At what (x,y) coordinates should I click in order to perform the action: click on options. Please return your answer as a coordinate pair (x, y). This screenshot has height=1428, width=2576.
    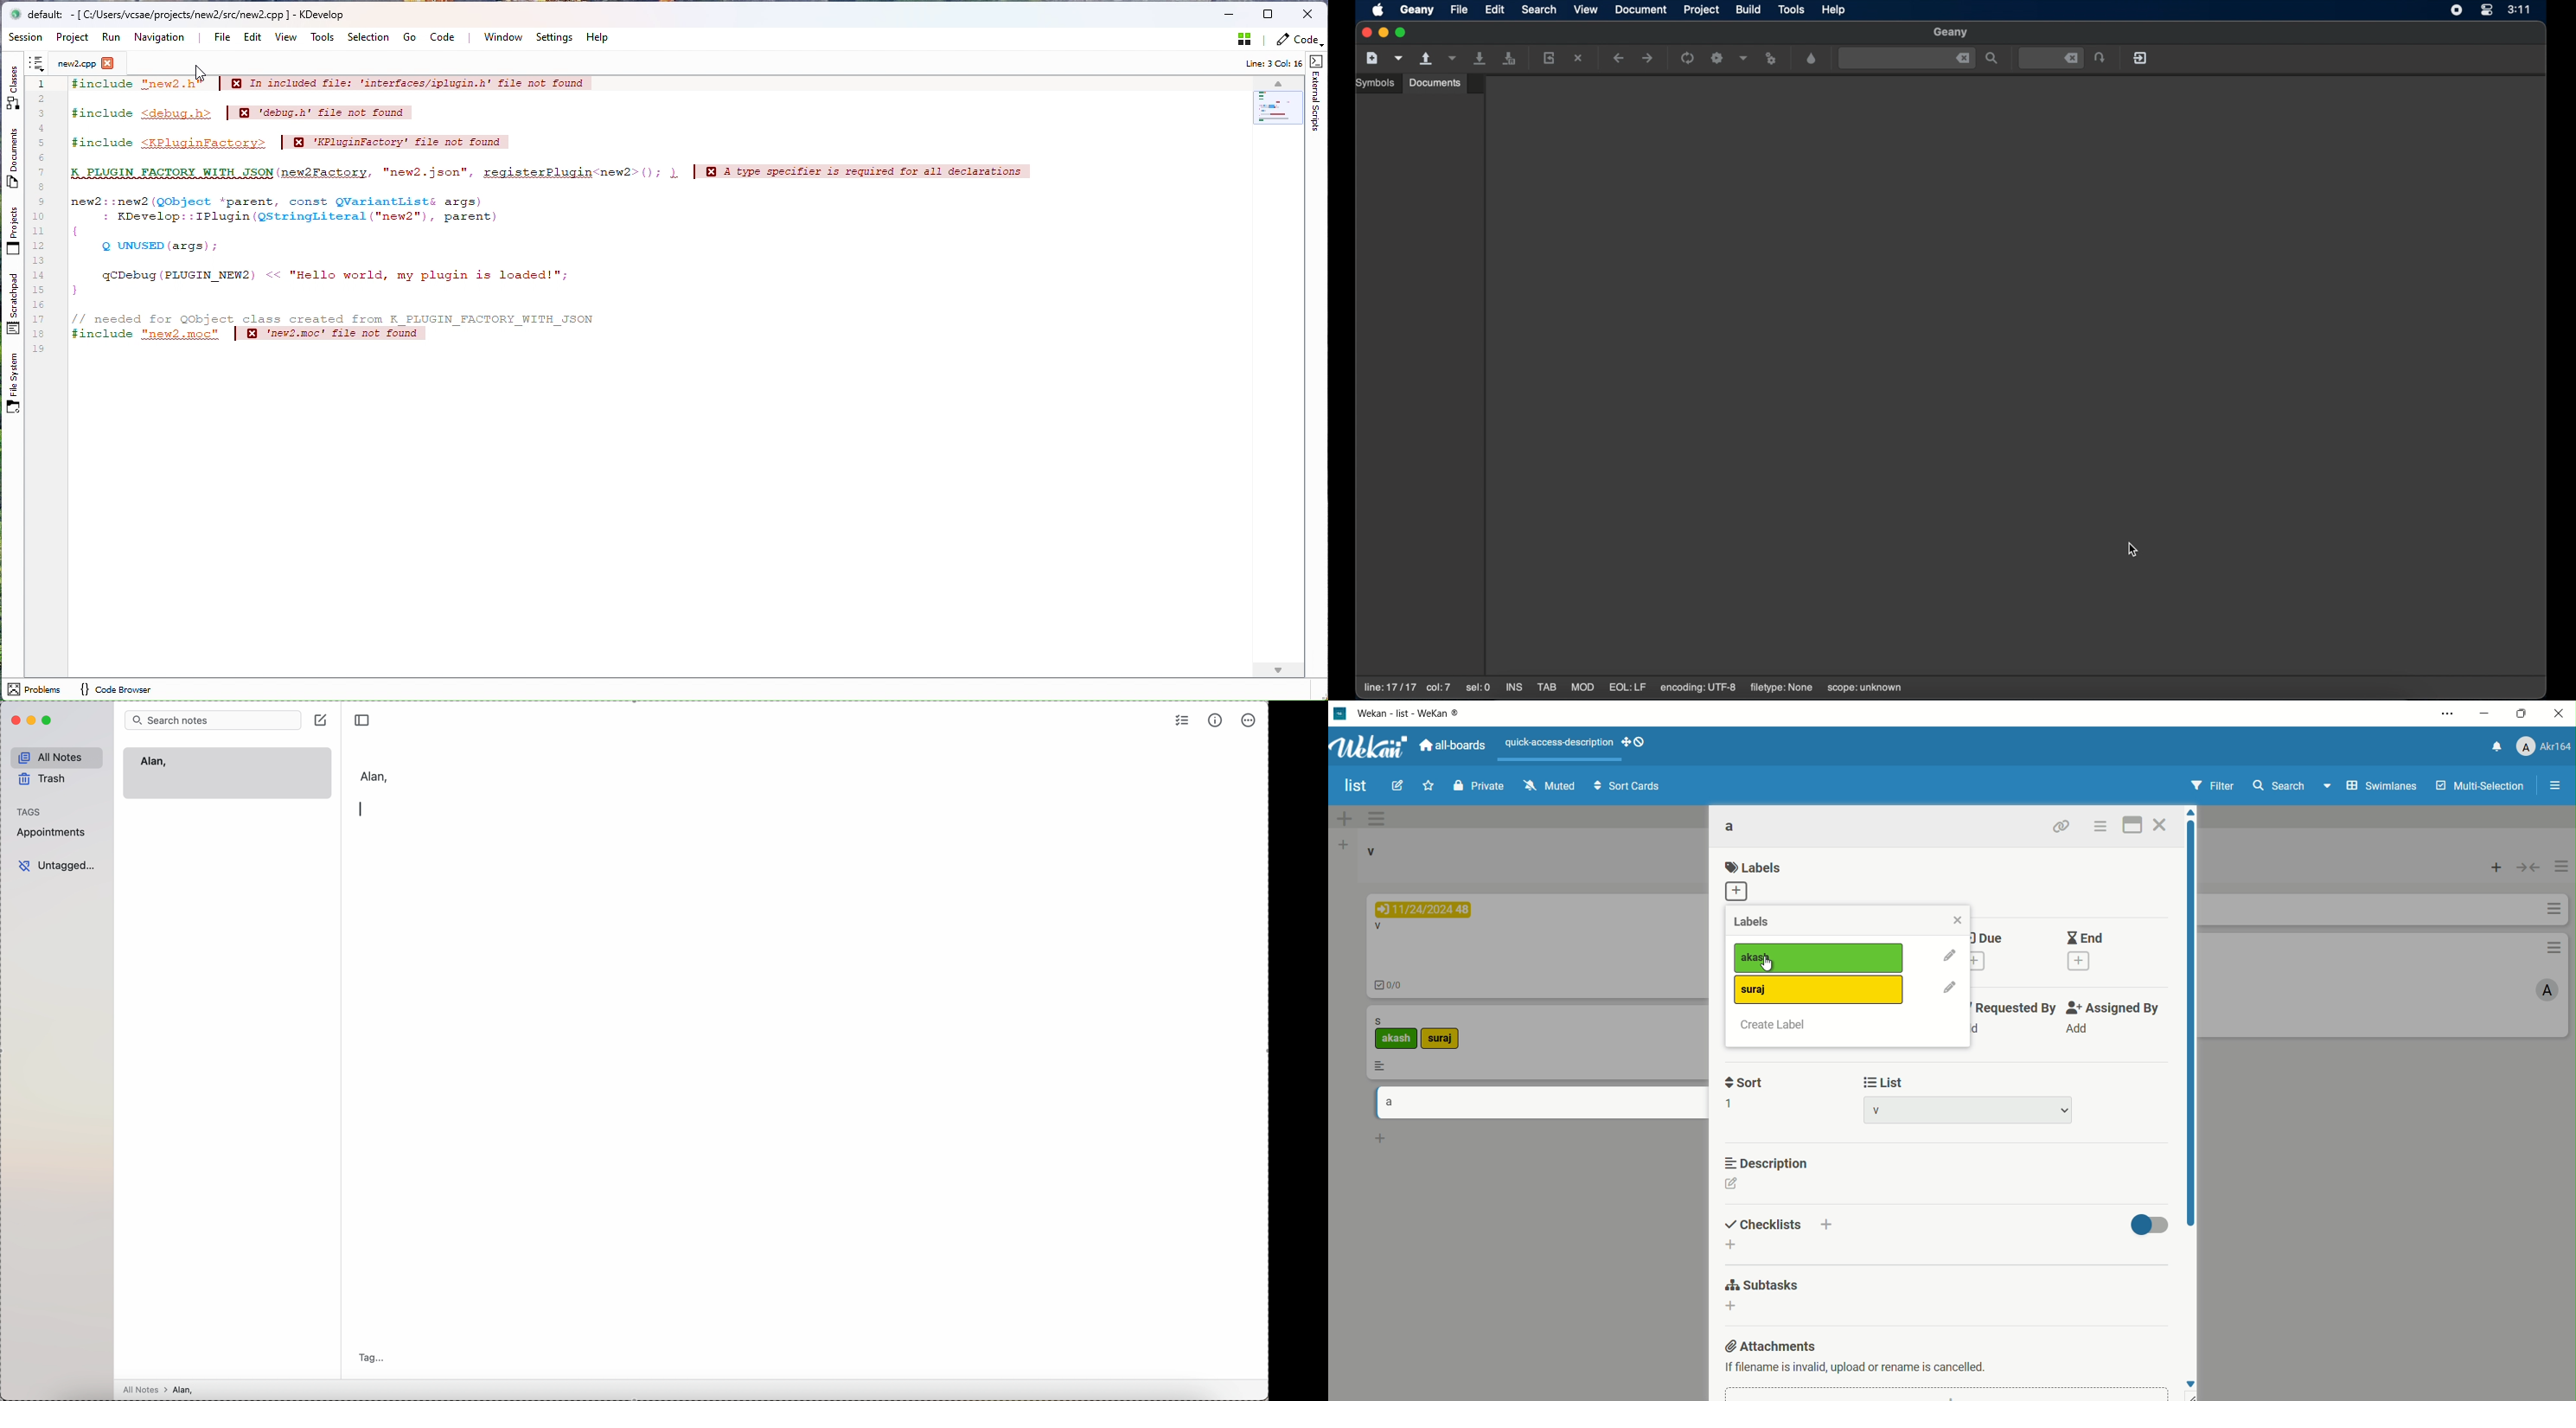
    Looking at the image, I should click on (2551, 948).